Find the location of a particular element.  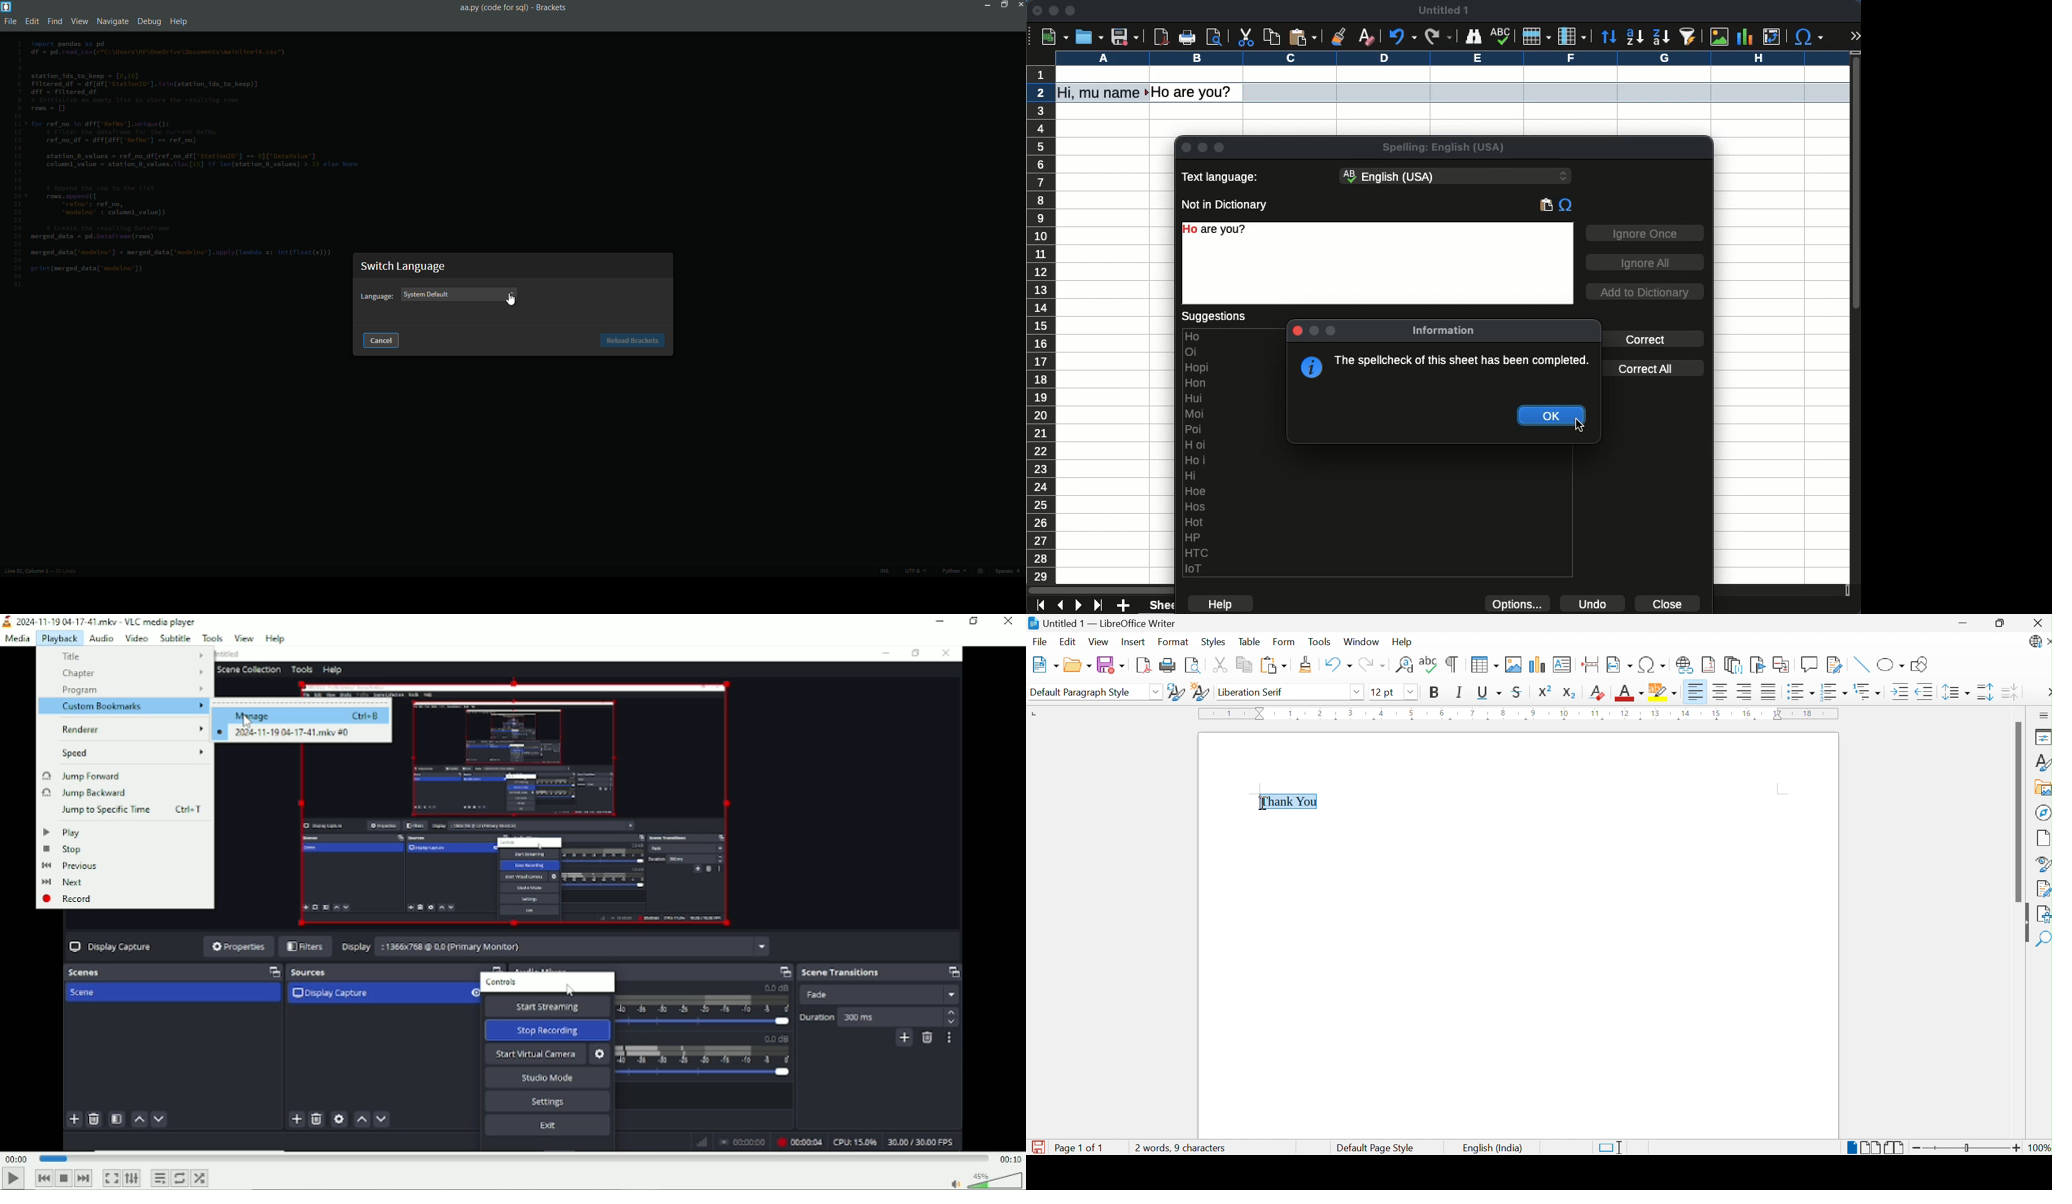

Hi is located at coordinates (1192, 475).